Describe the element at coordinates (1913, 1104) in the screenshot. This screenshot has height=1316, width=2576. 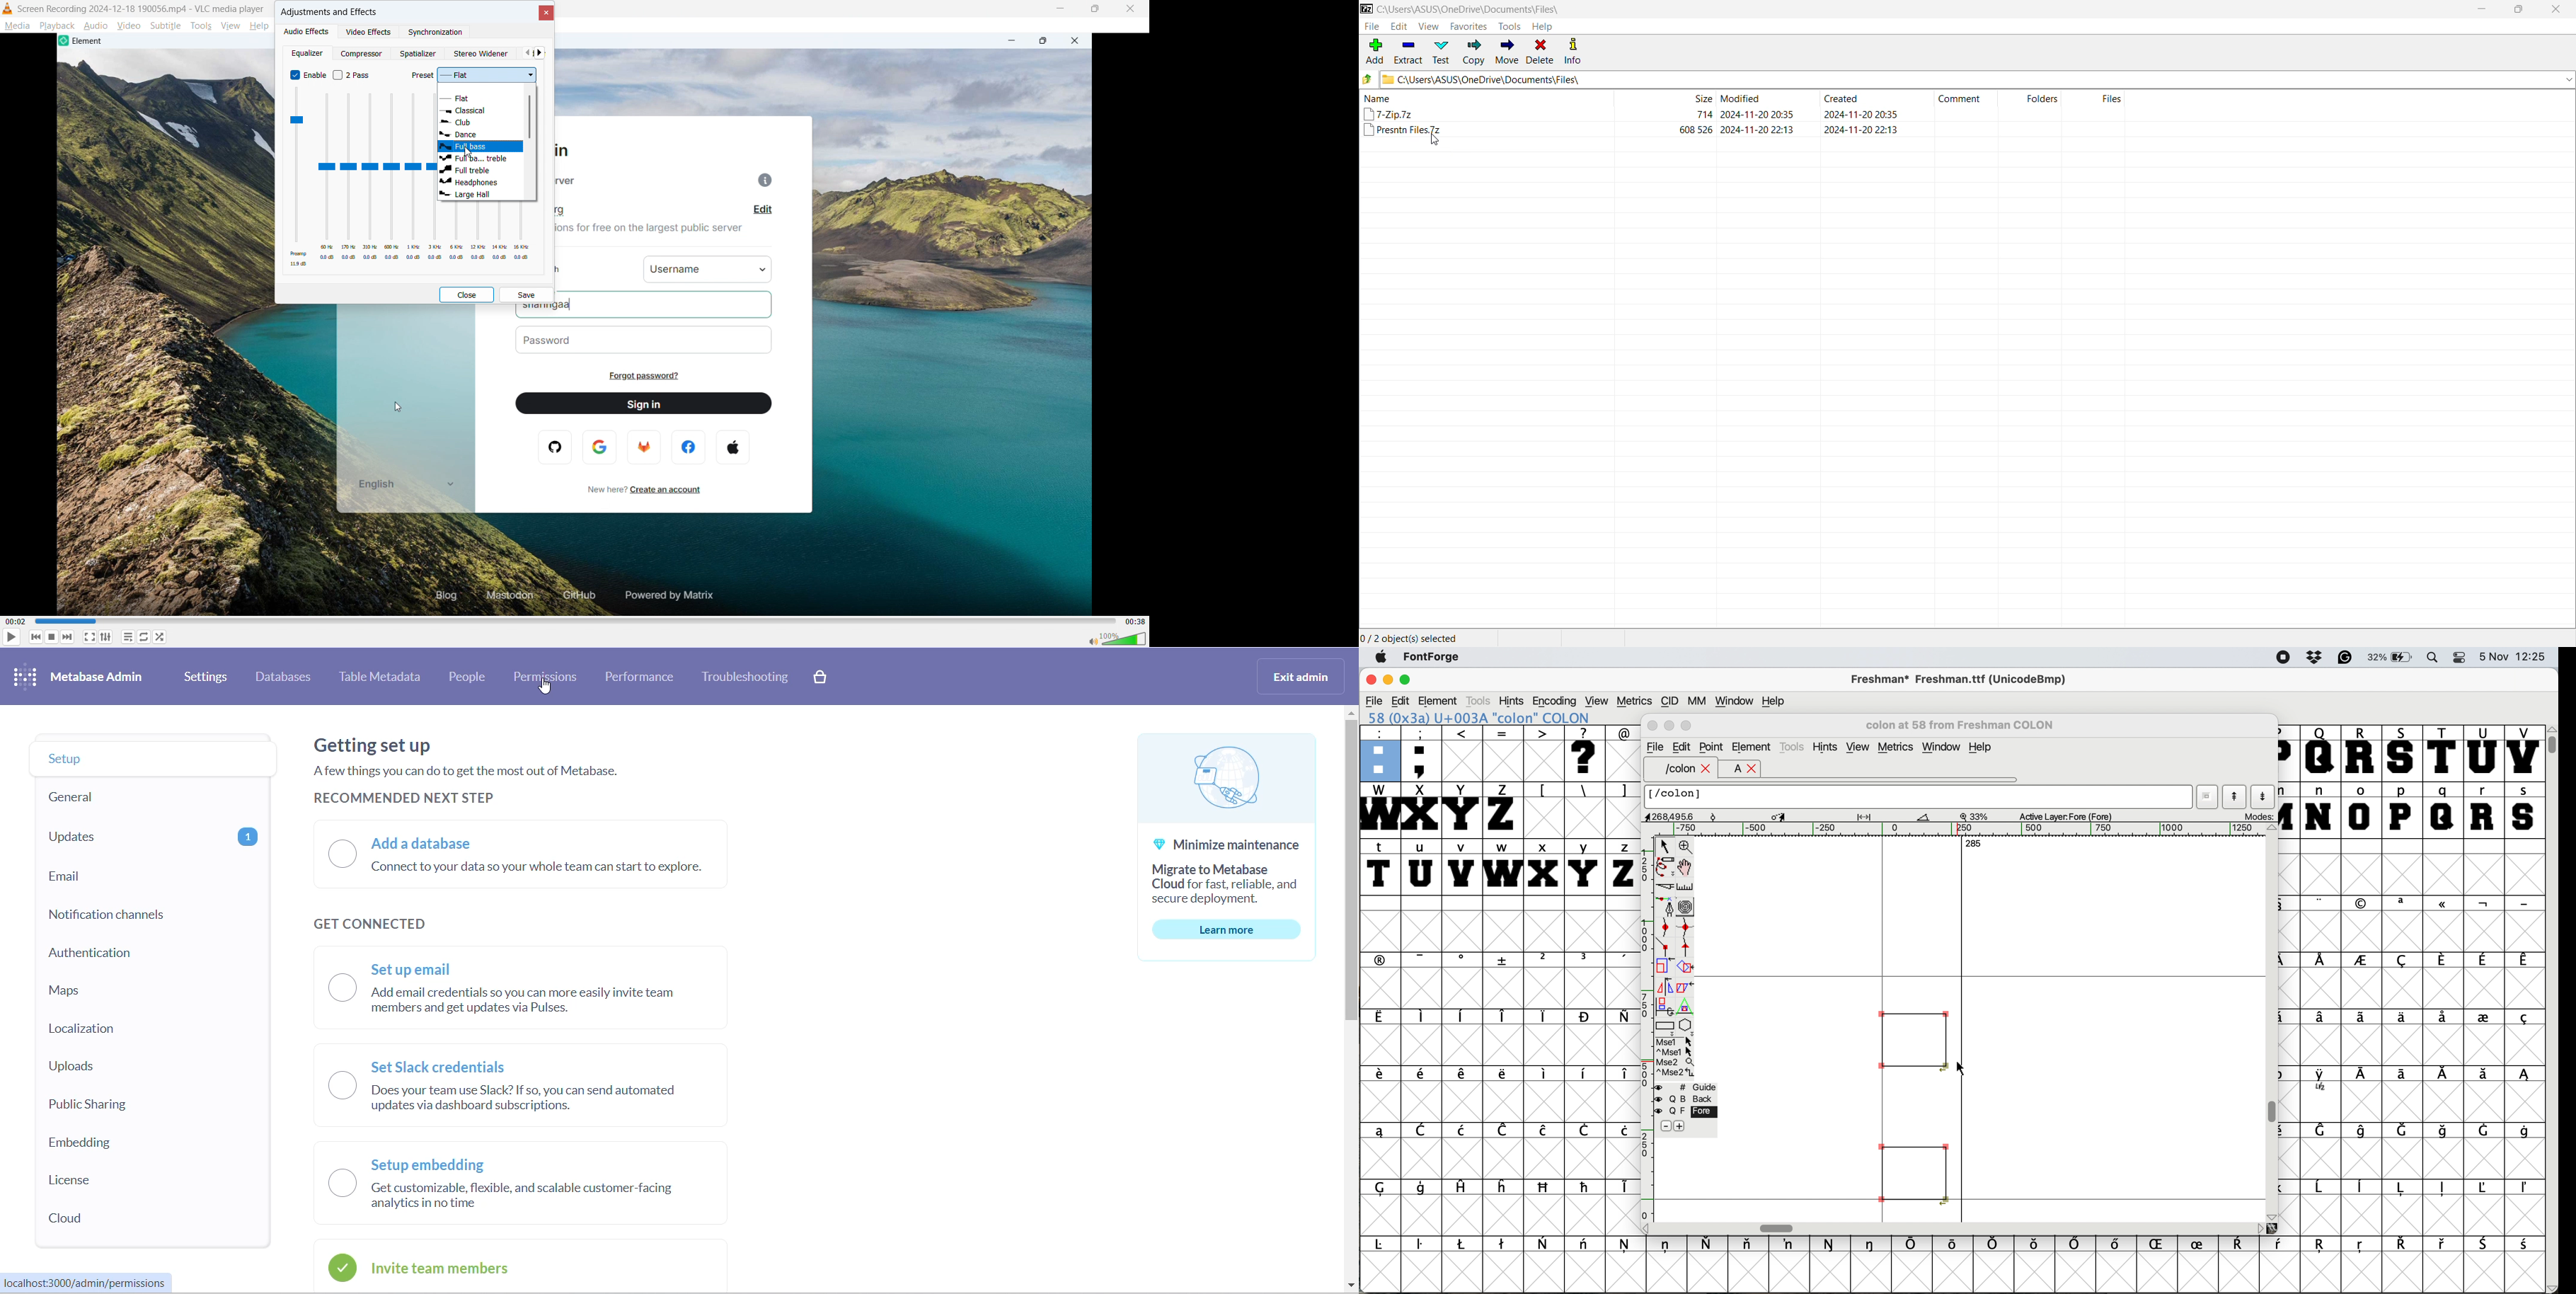
I see `glyph` at that location.